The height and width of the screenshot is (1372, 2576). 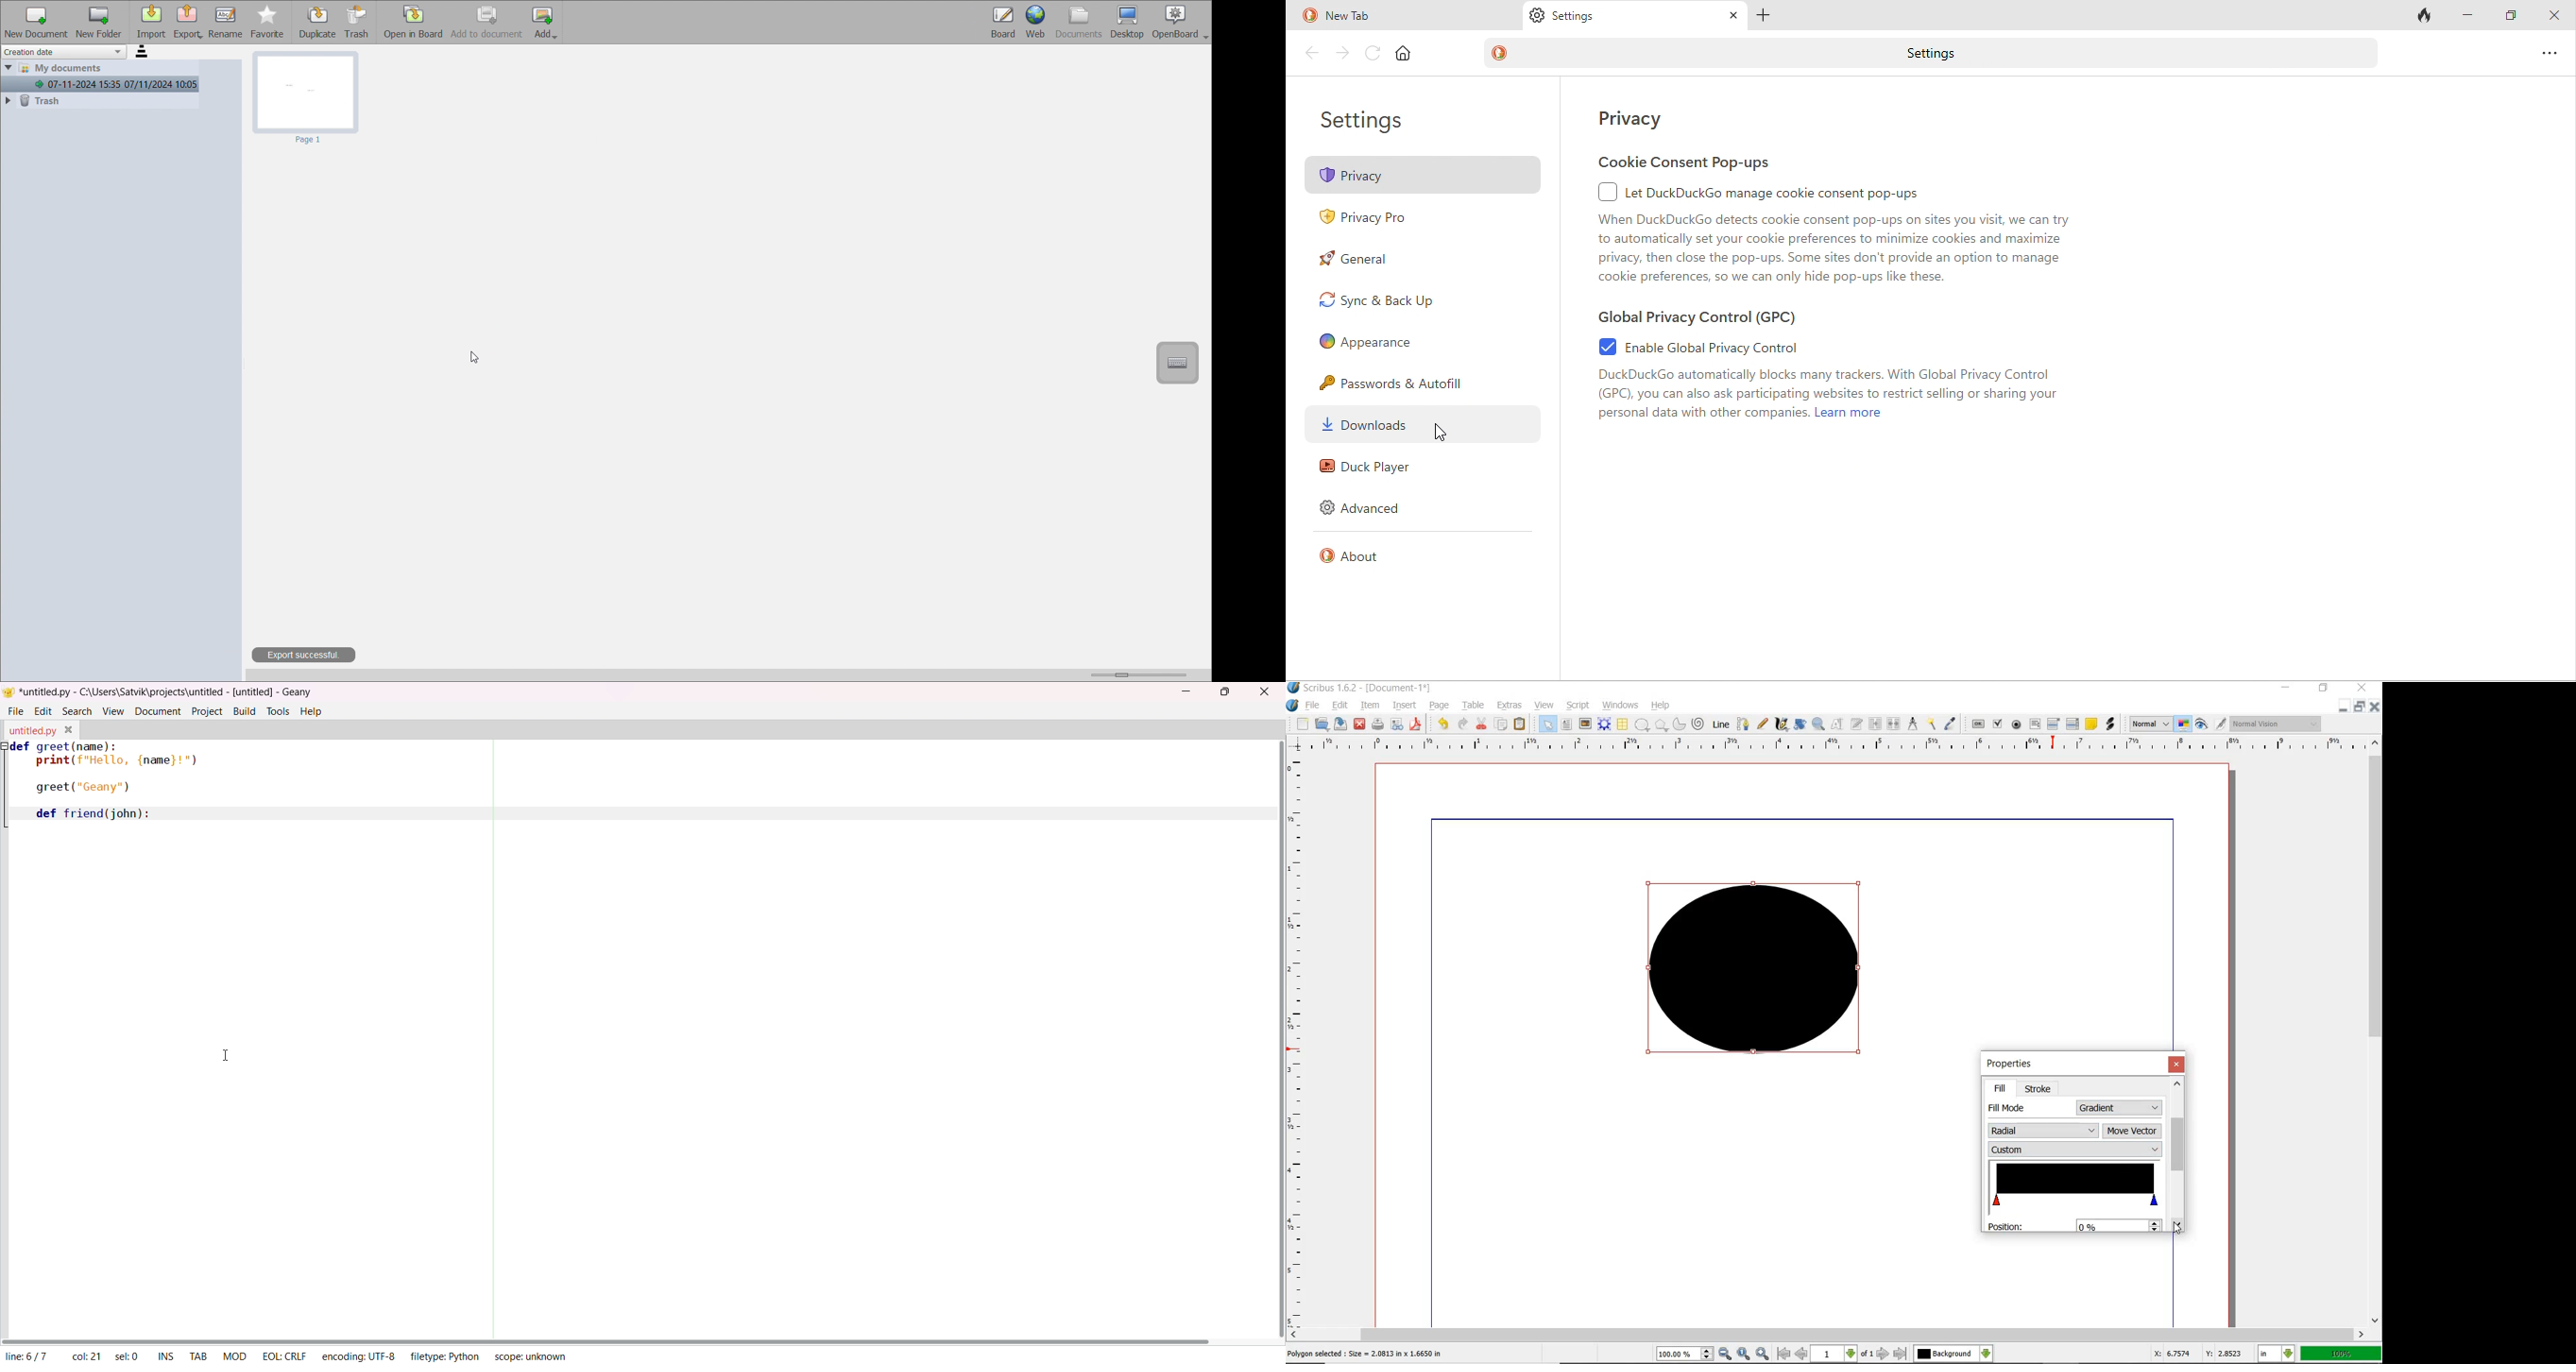 I want to click on MEASUREMENTS, so click(x=1913, y=724).